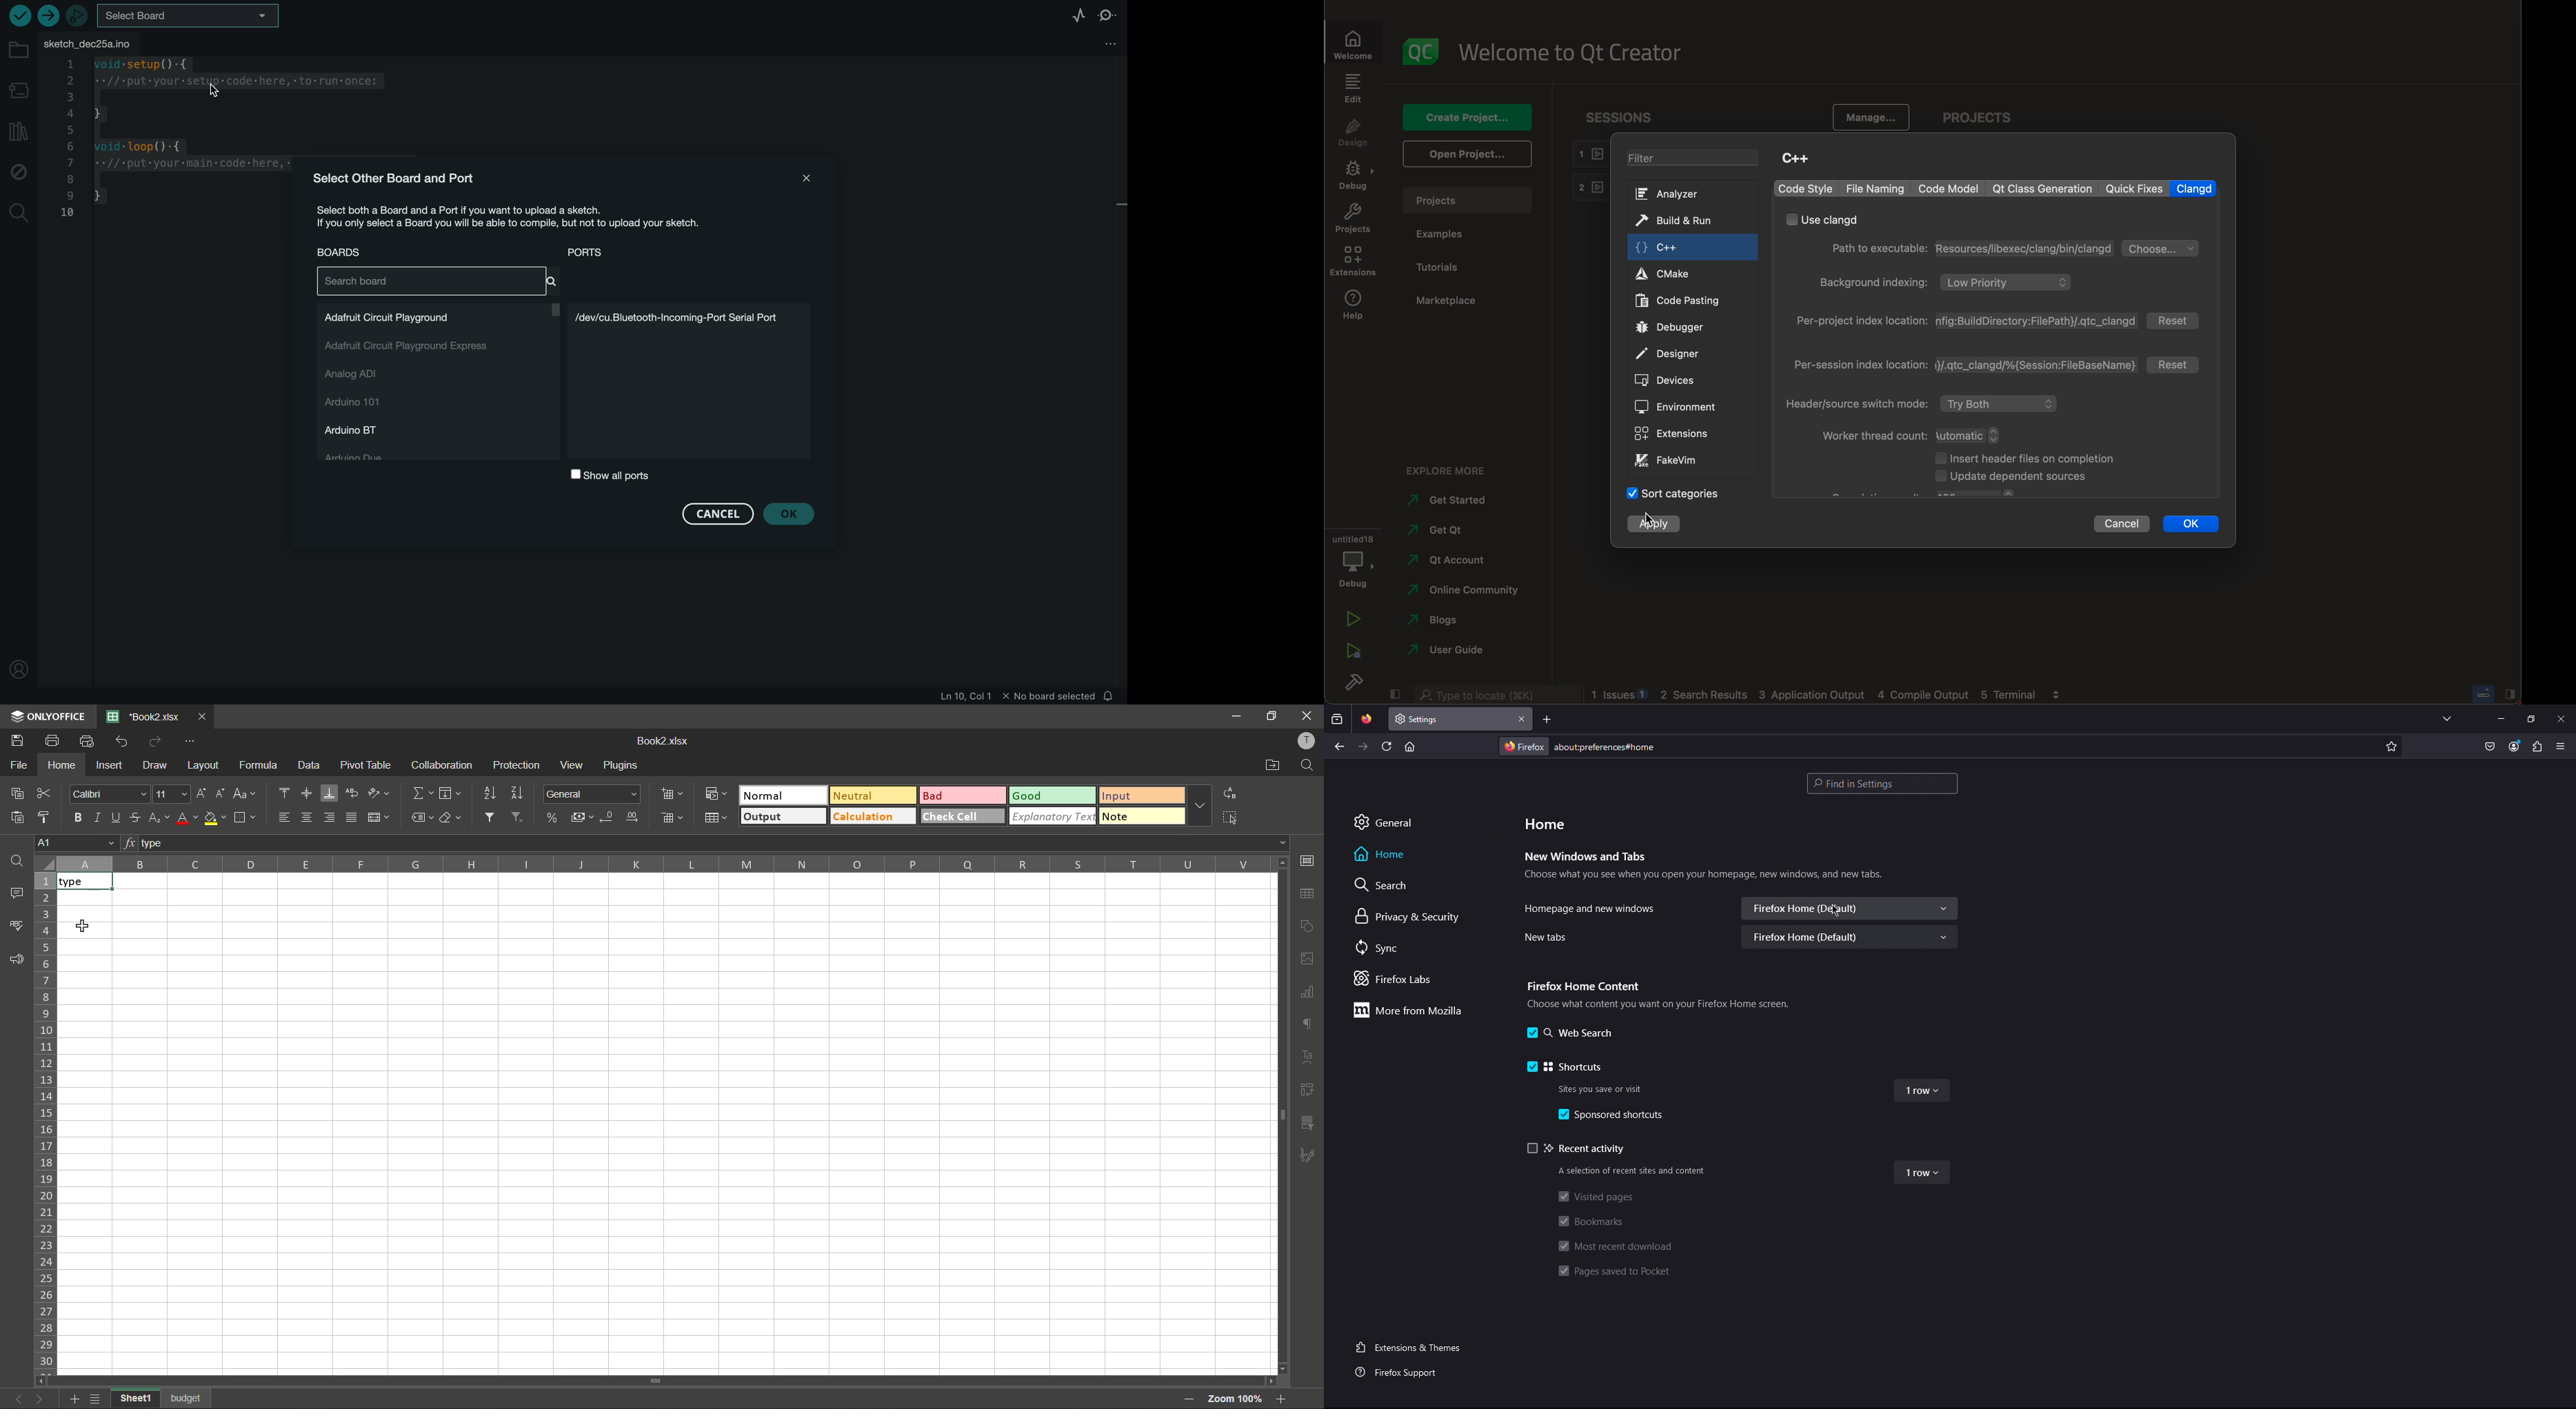 This screenshot has height=1428, width=2576. What do you see at coordinates (1594, 1221) in the screenshot?
I see `Bookmarks` at bounding box center [1594, 1221].